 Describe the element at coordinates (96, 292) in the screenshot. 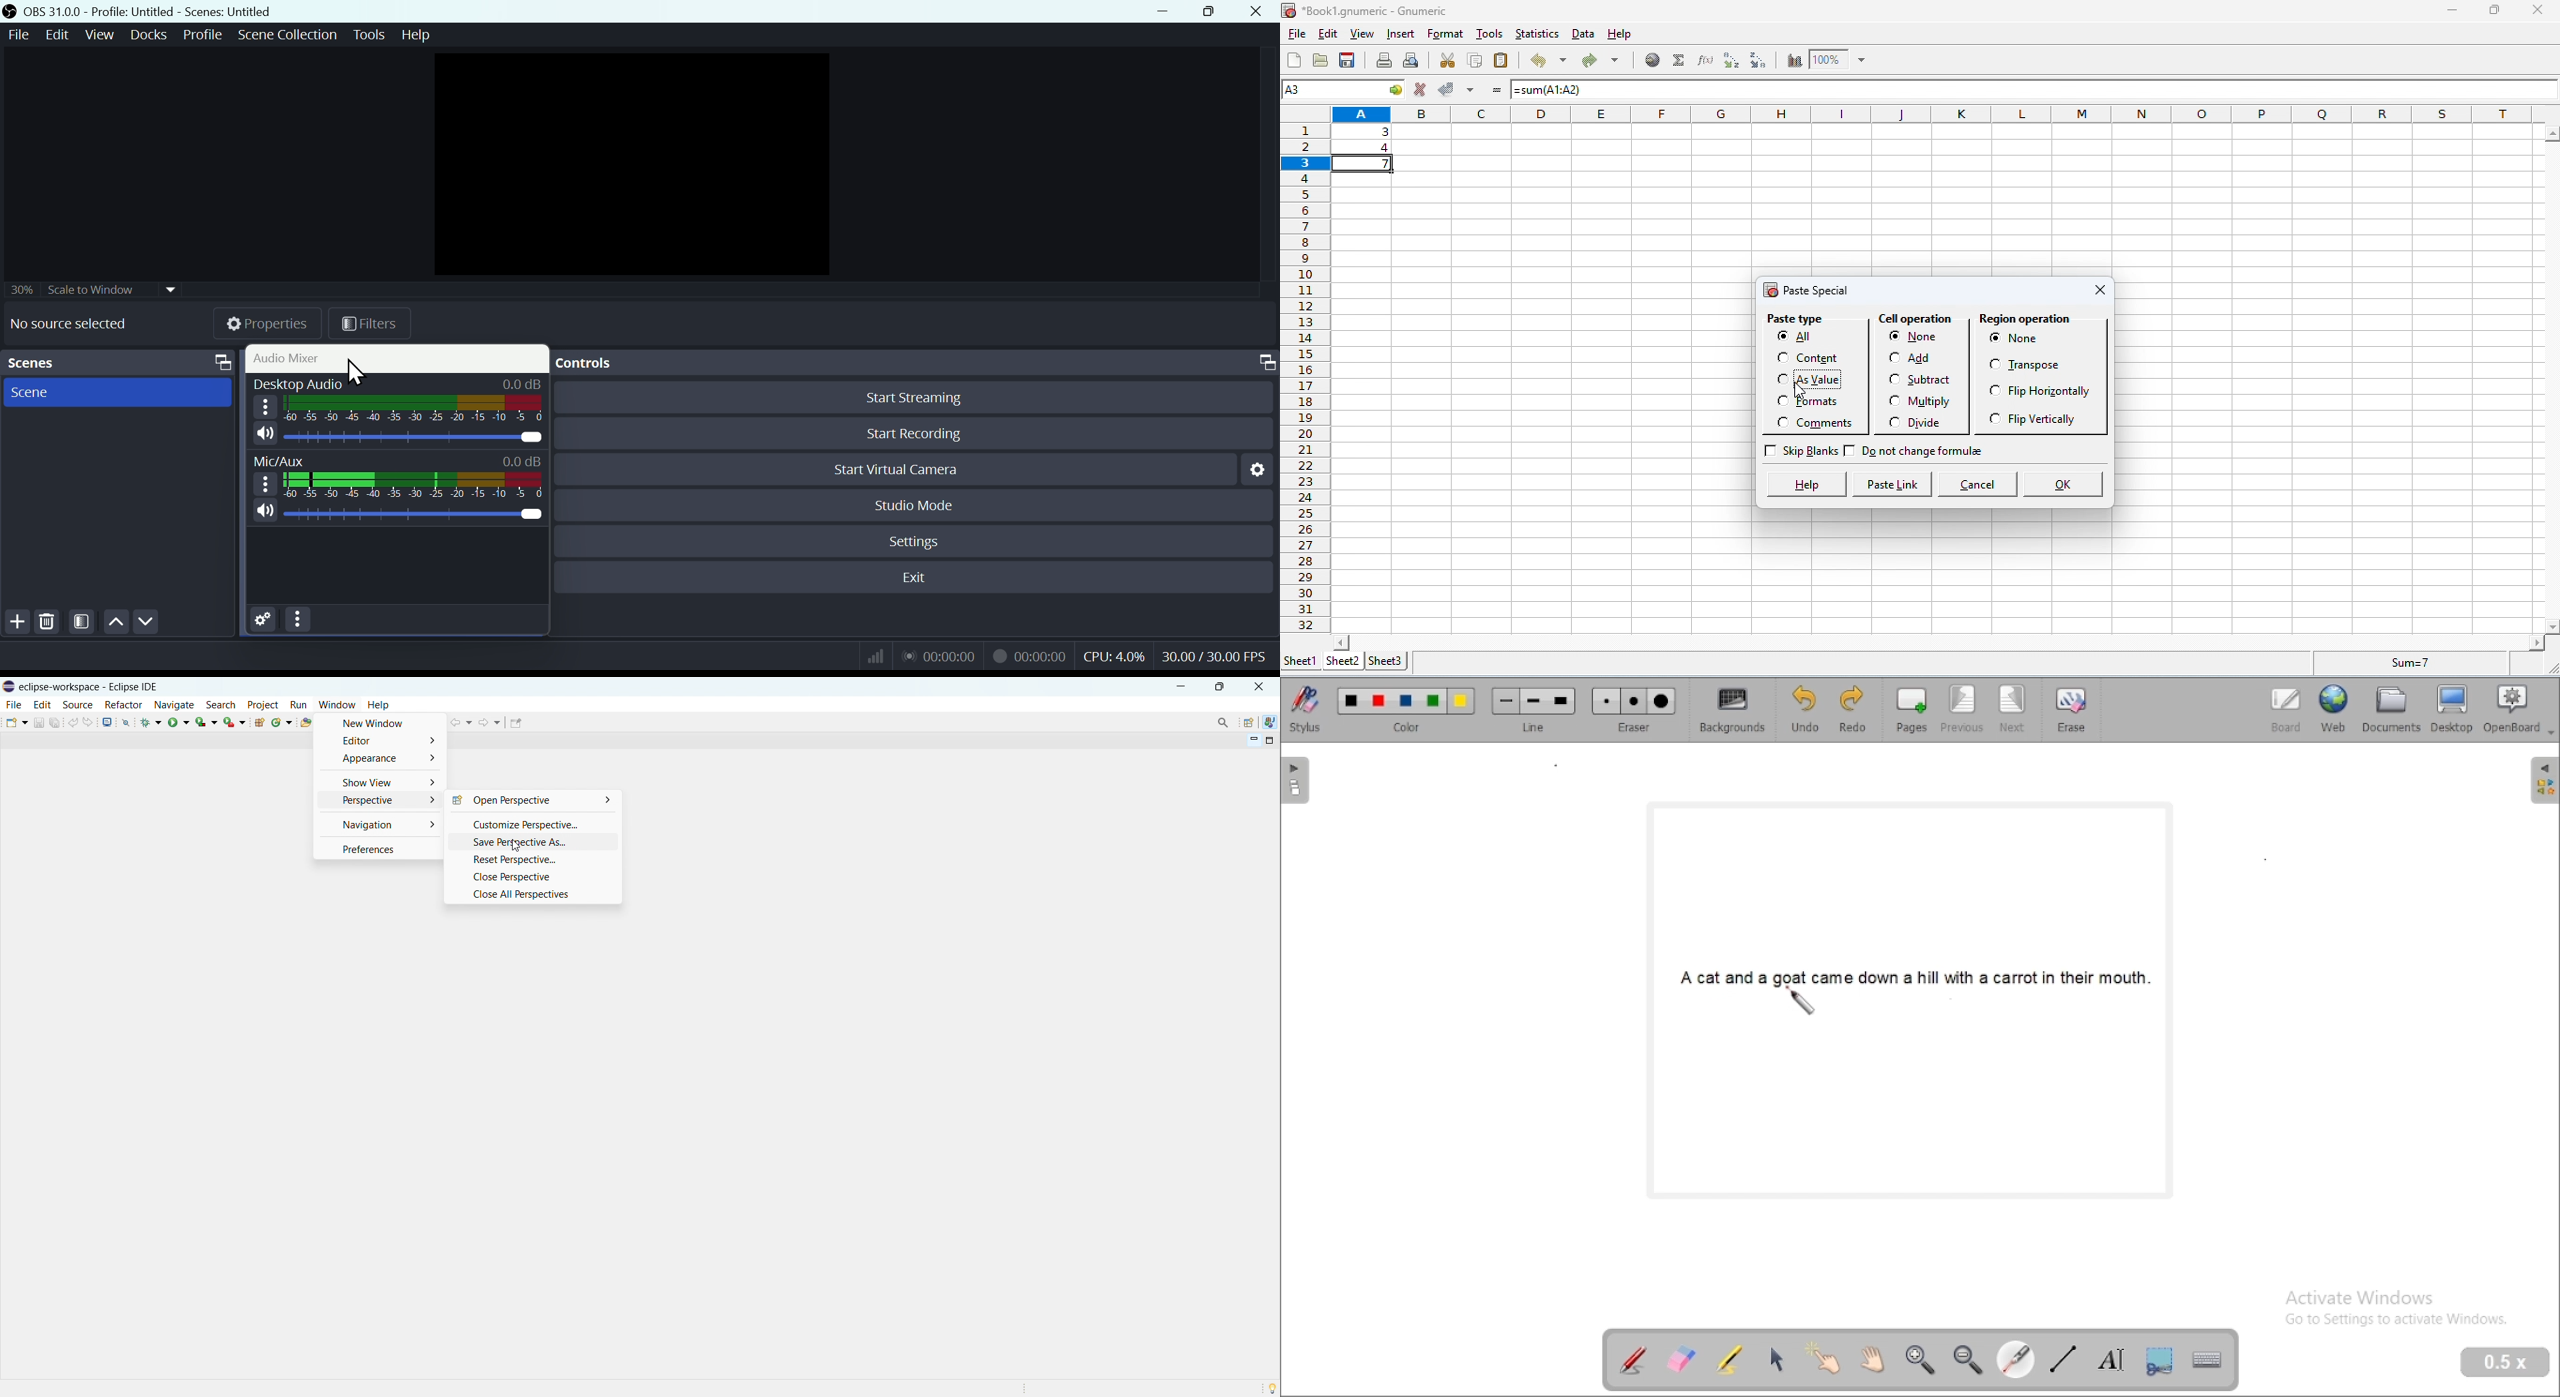

I see `30% Scale to window` at that location.